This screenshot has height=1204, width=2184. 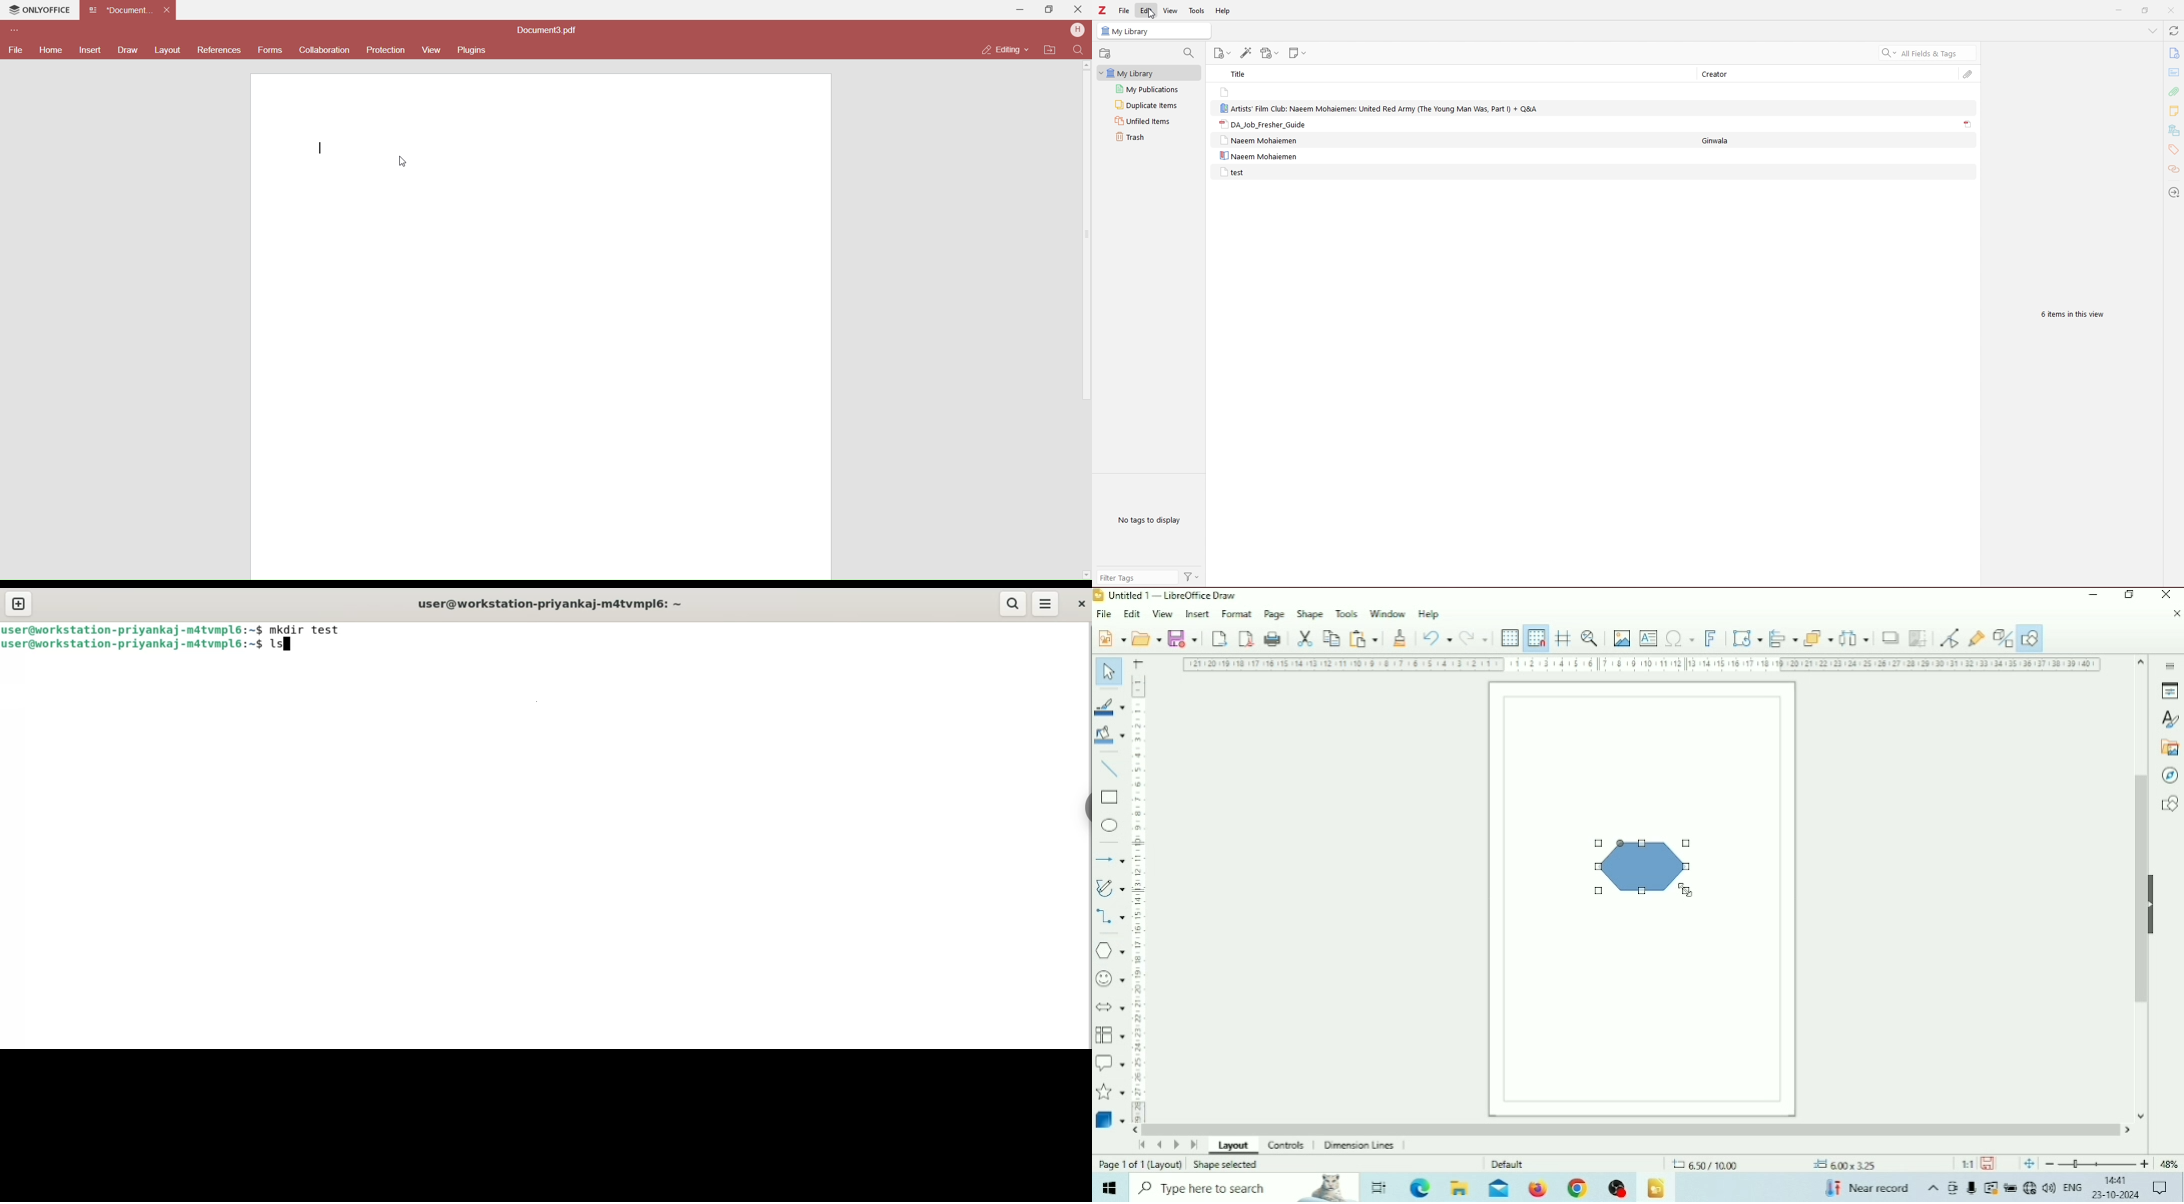 I want to click on Vertical scale, so click(x=1138, y=898).